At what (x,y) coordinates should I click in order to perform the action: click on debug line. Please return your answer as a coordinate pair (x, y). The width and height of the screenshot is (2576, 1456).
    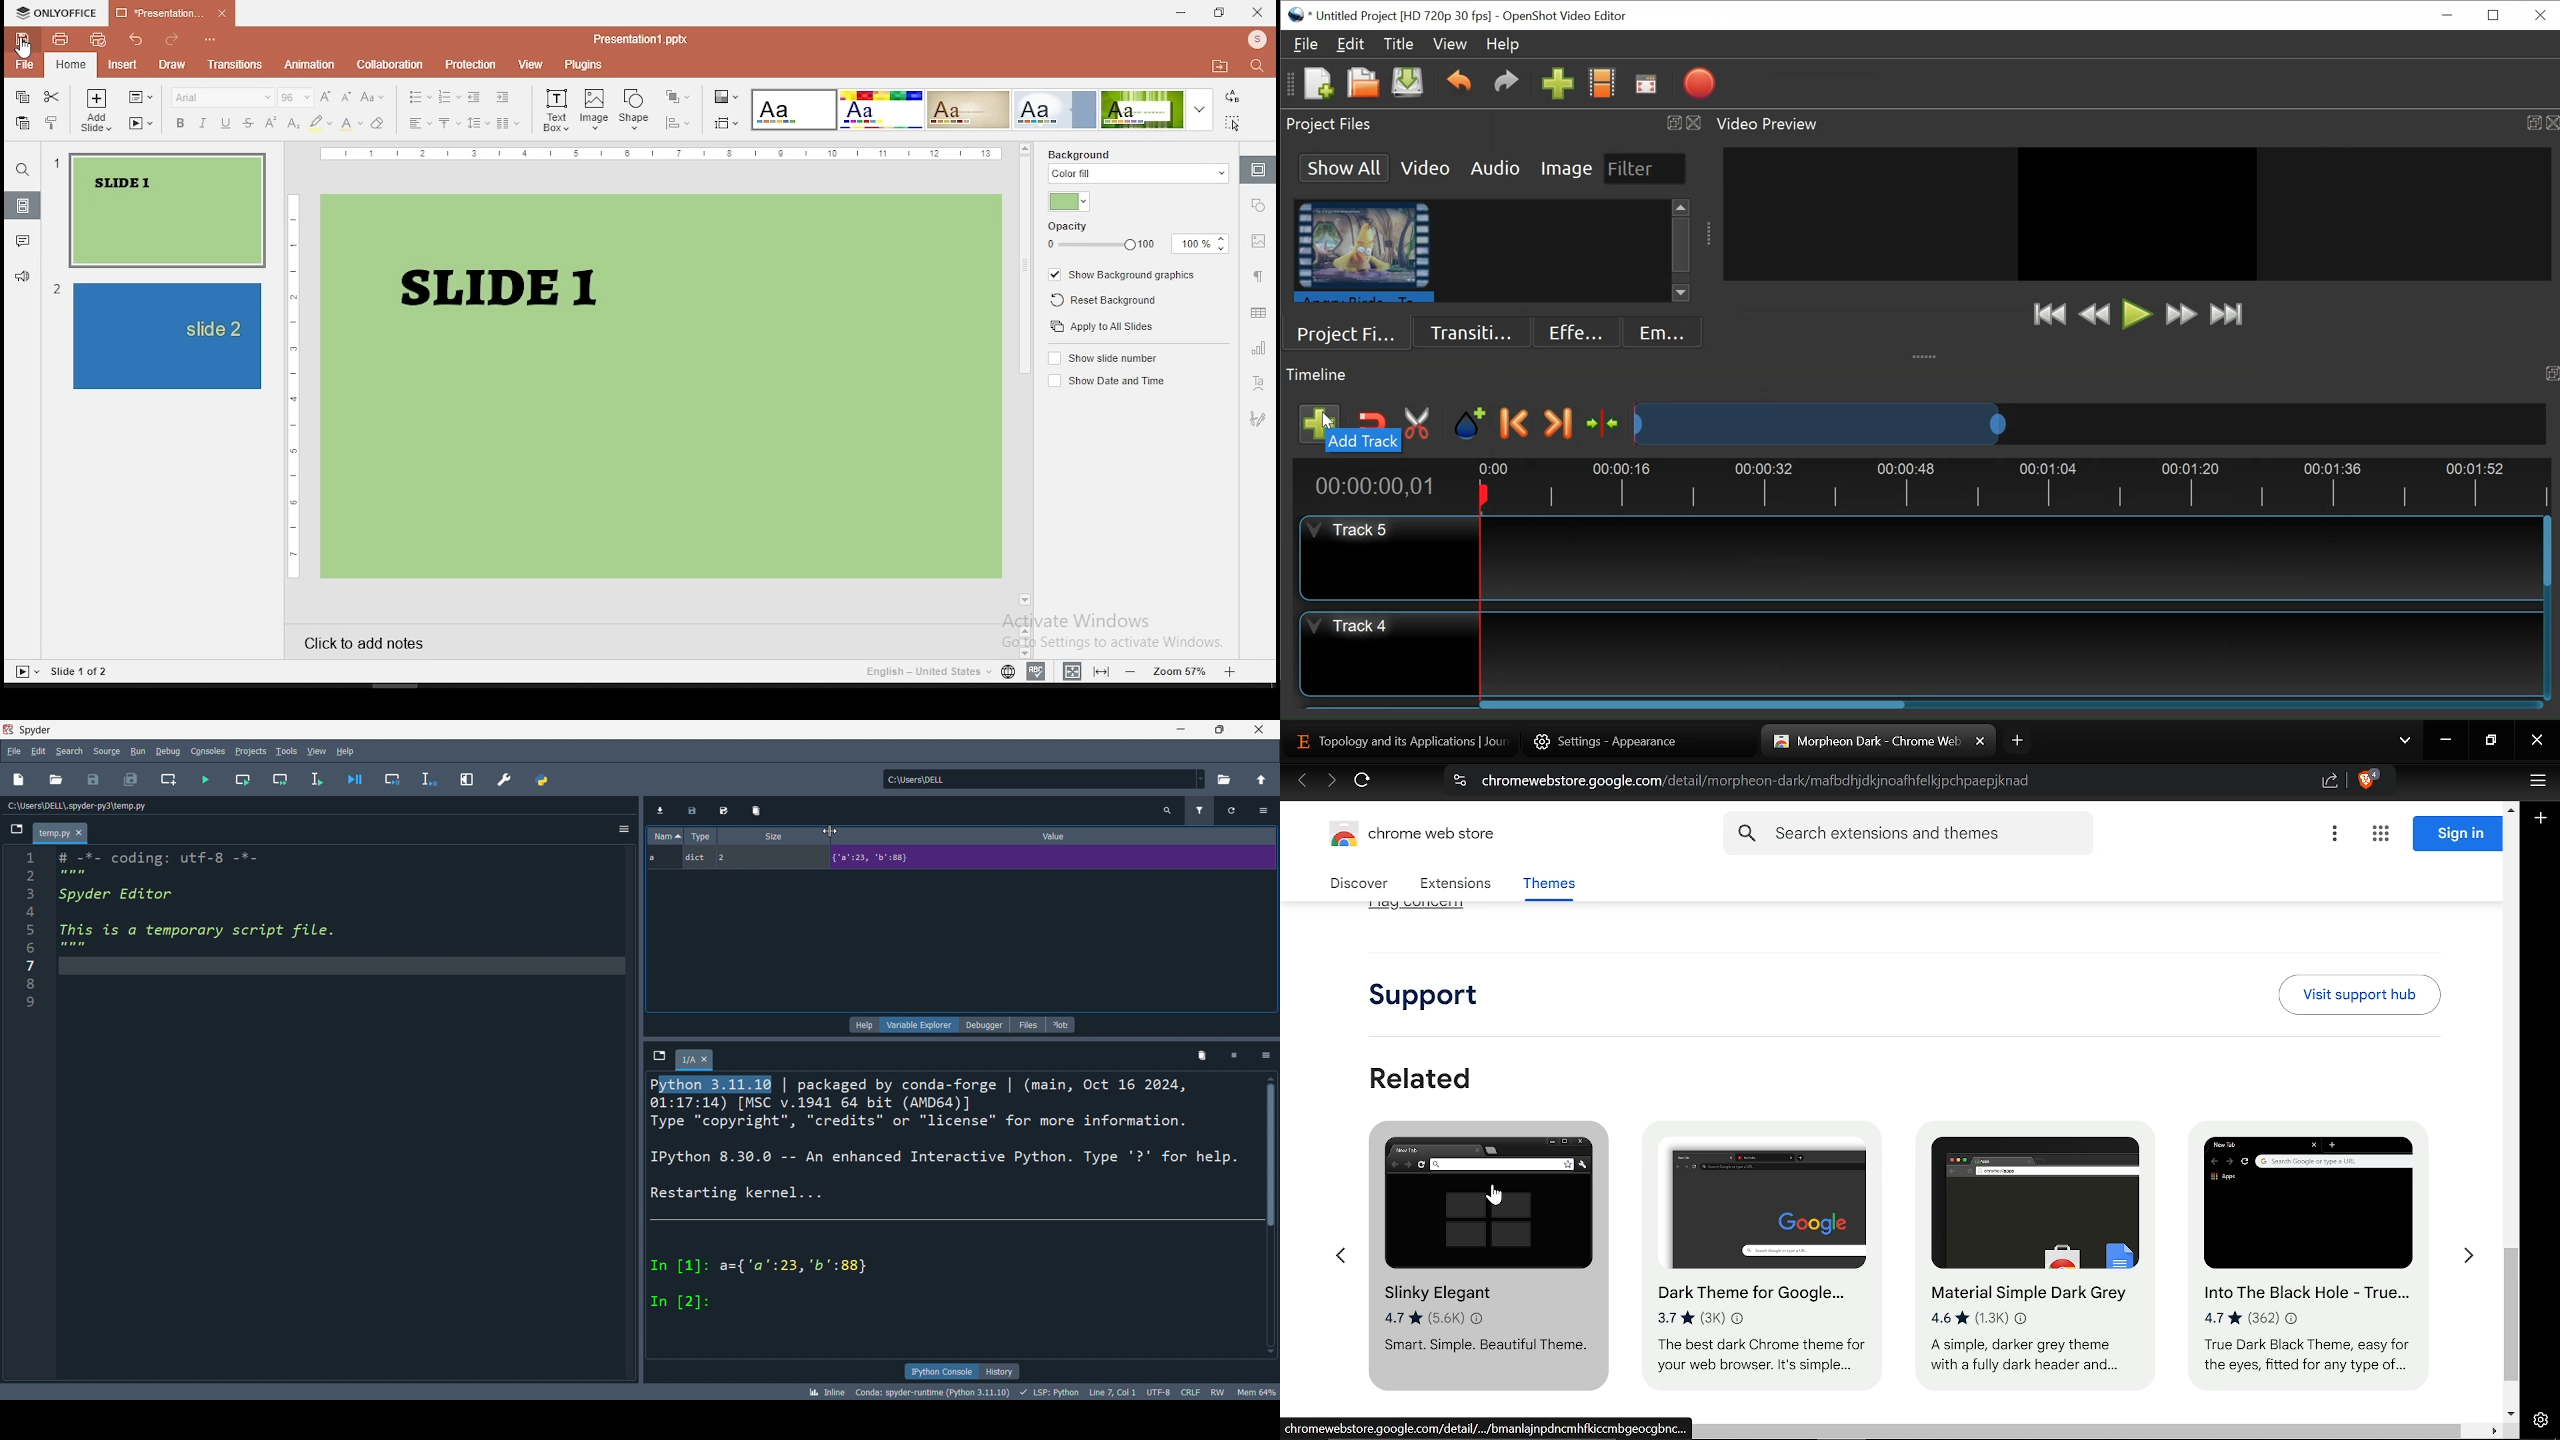
    Looking at the image, I should click on (428, 778).